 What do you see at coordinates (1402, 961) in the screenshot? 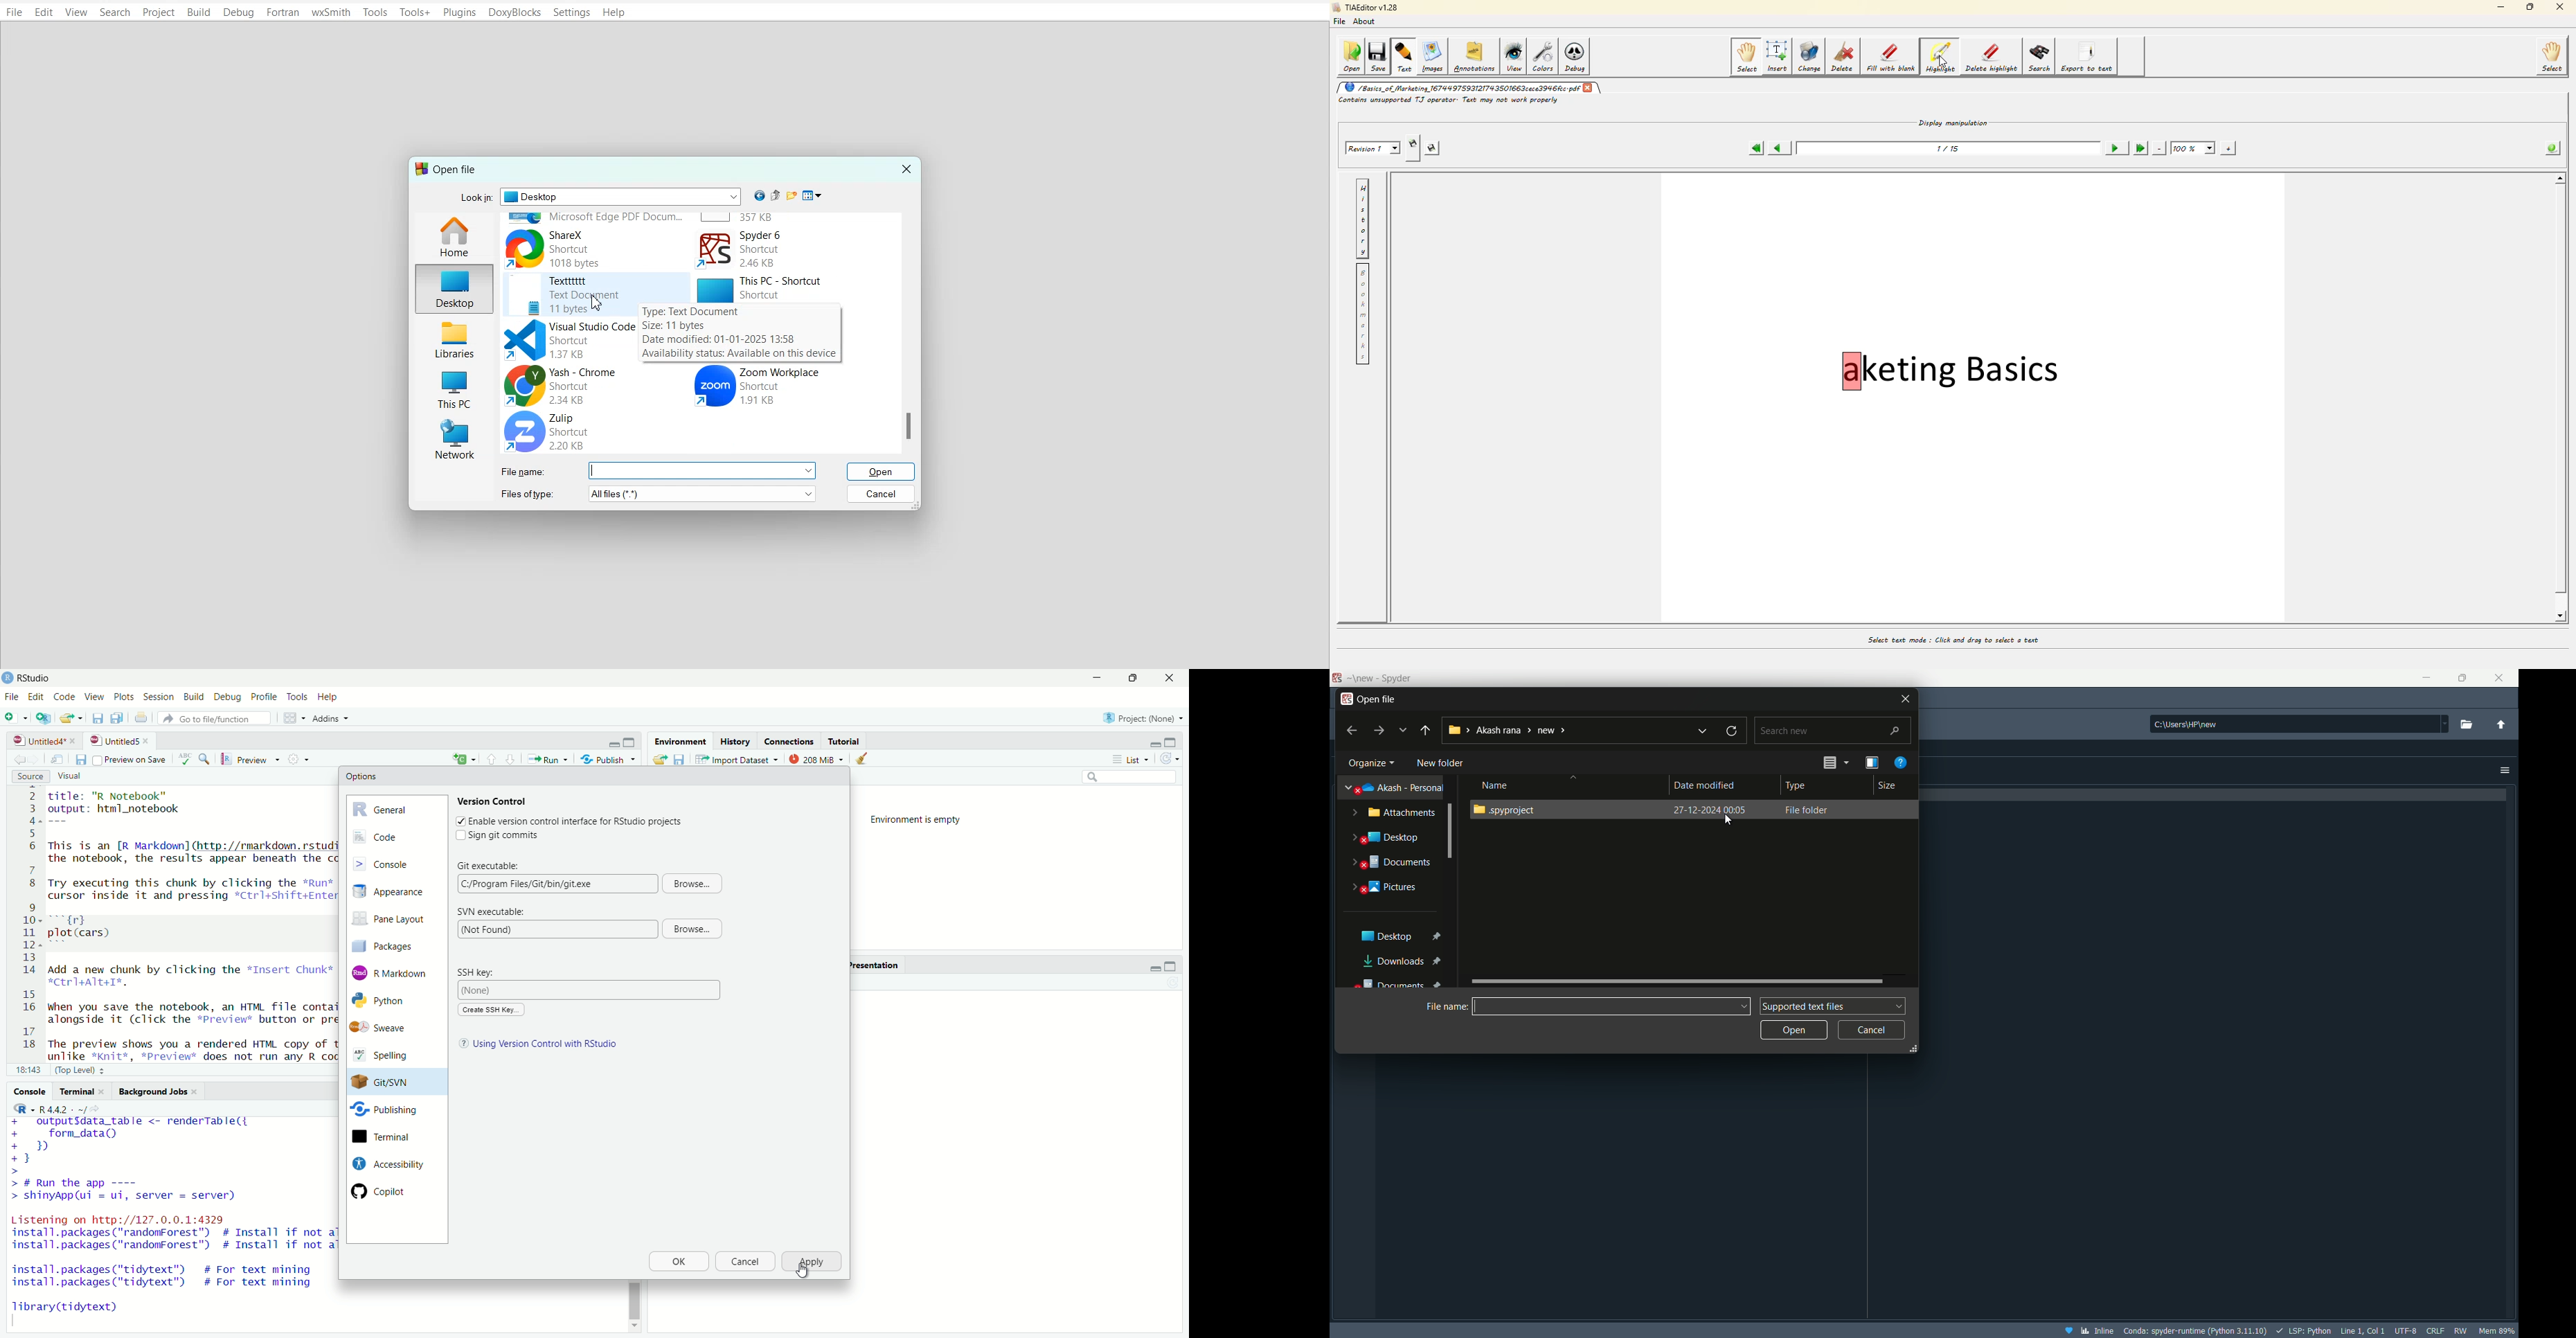
I see `Downloads` at bounding box center [1402, 961].